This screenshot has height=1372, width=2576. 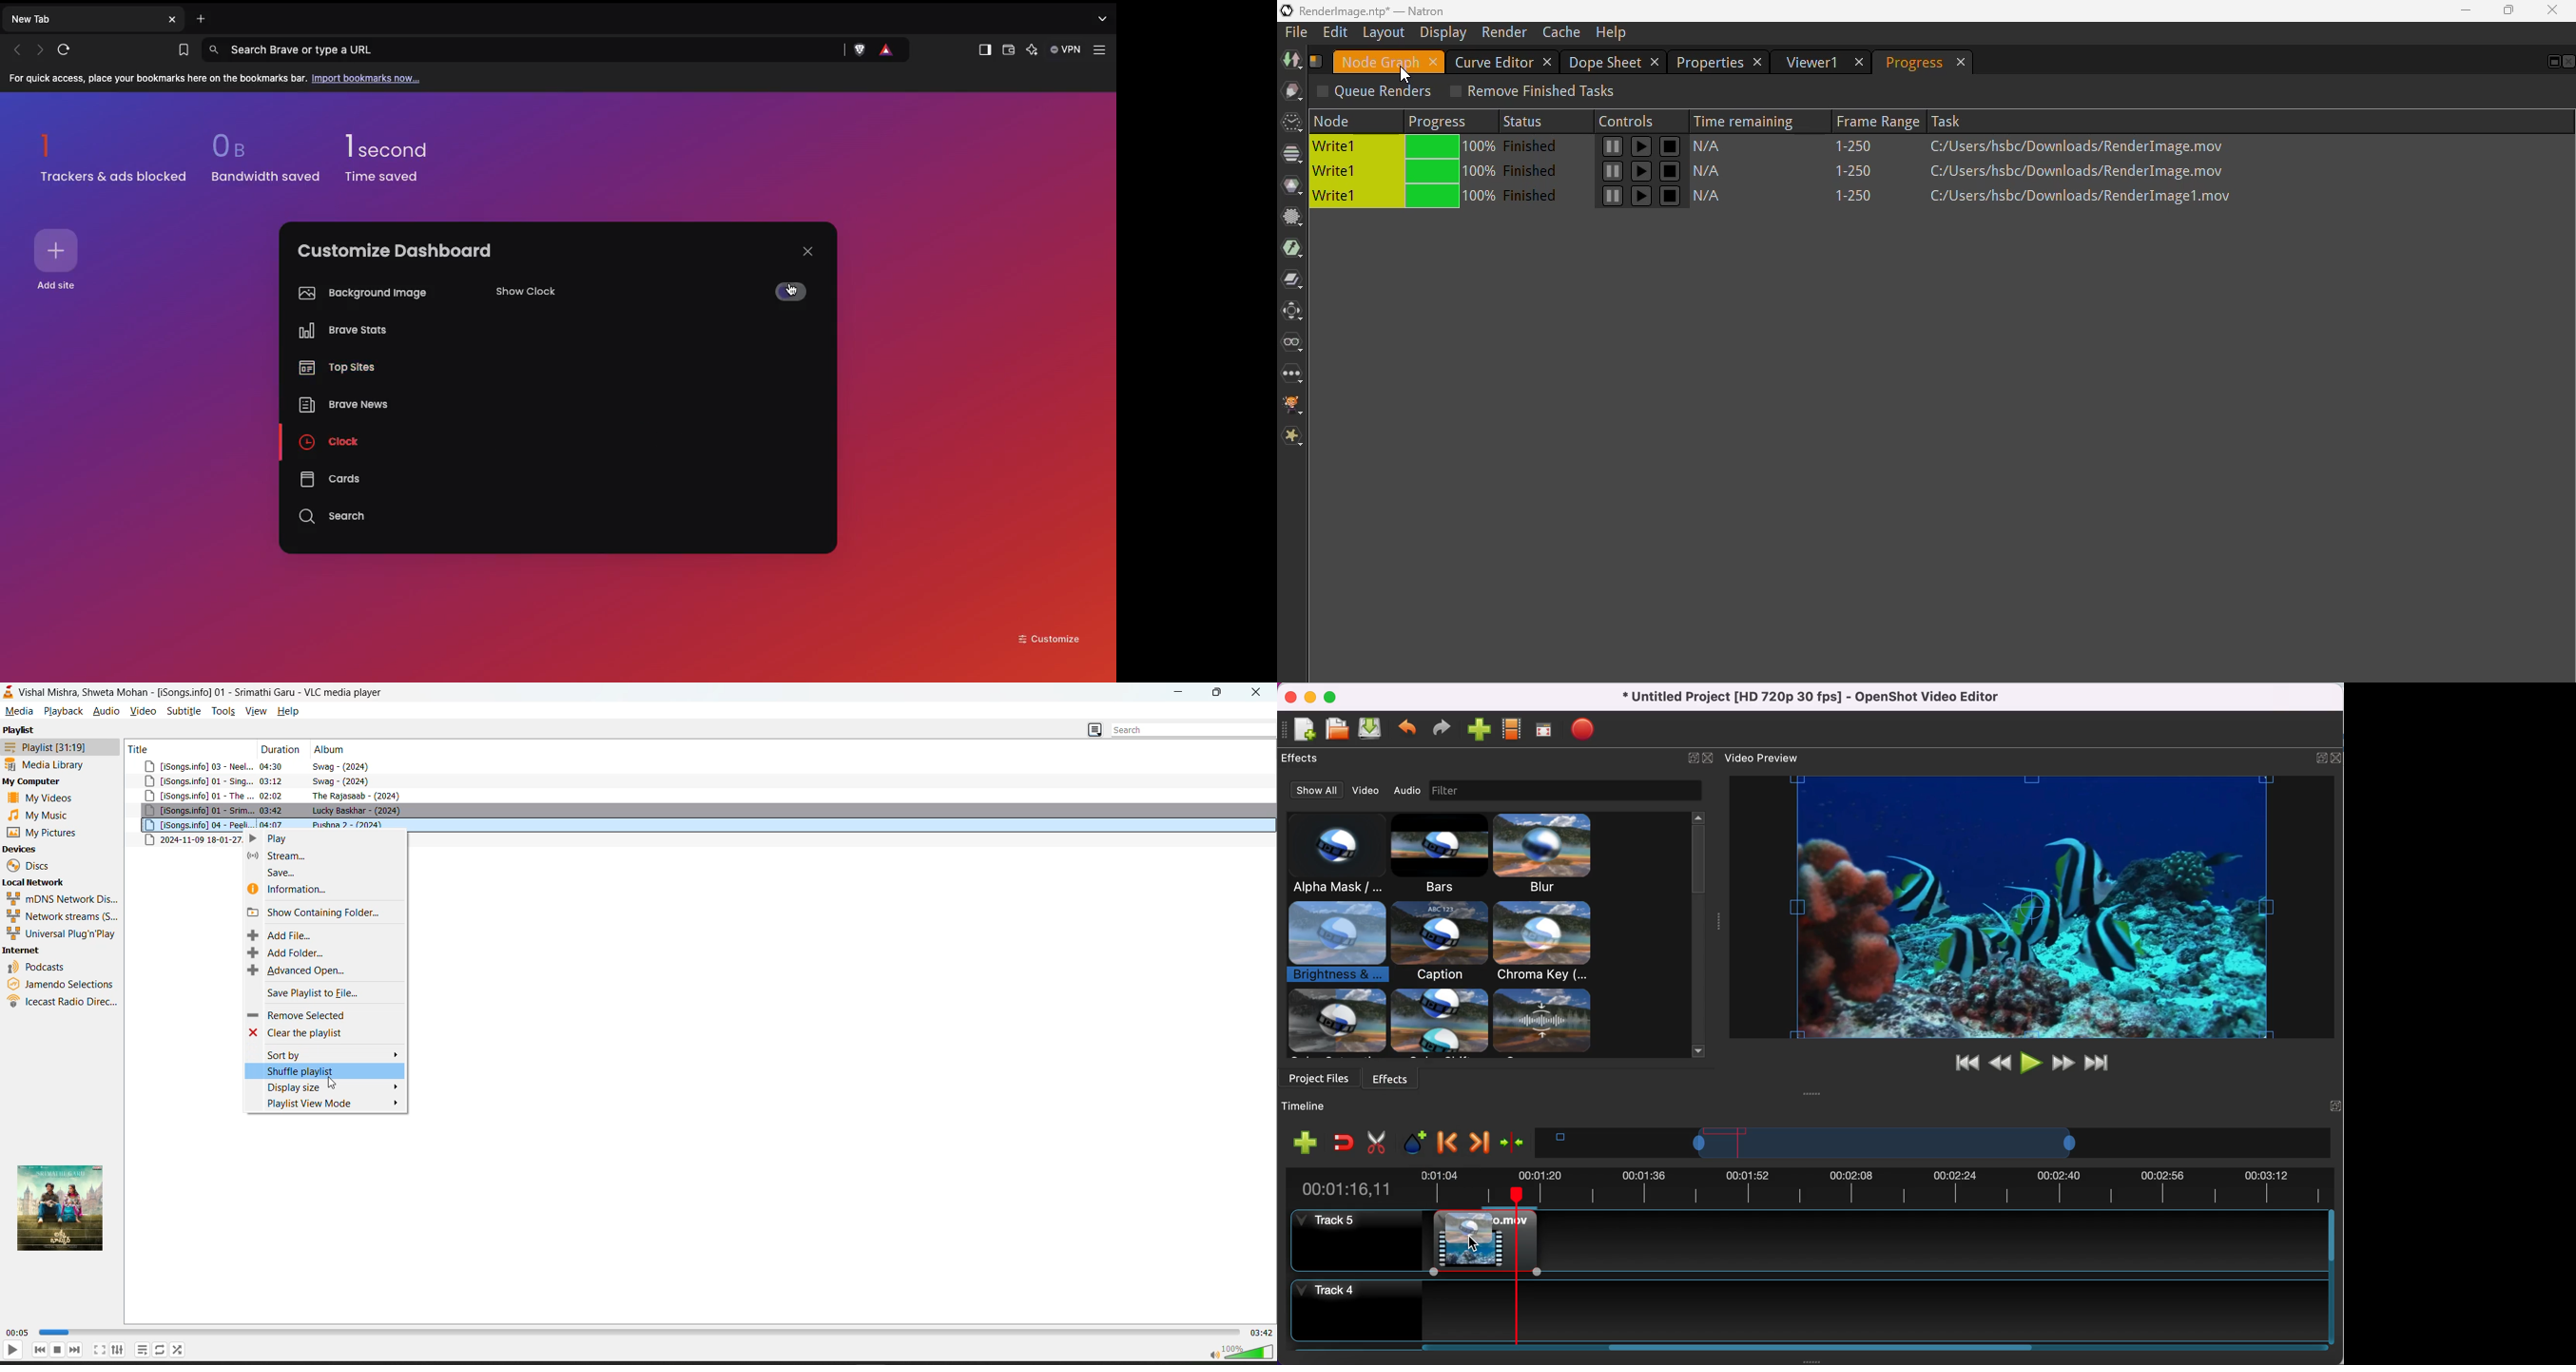 What do you see at coordinates (278, 749) in the screenshot?
I see `duration` at bounding box center [278, 749].